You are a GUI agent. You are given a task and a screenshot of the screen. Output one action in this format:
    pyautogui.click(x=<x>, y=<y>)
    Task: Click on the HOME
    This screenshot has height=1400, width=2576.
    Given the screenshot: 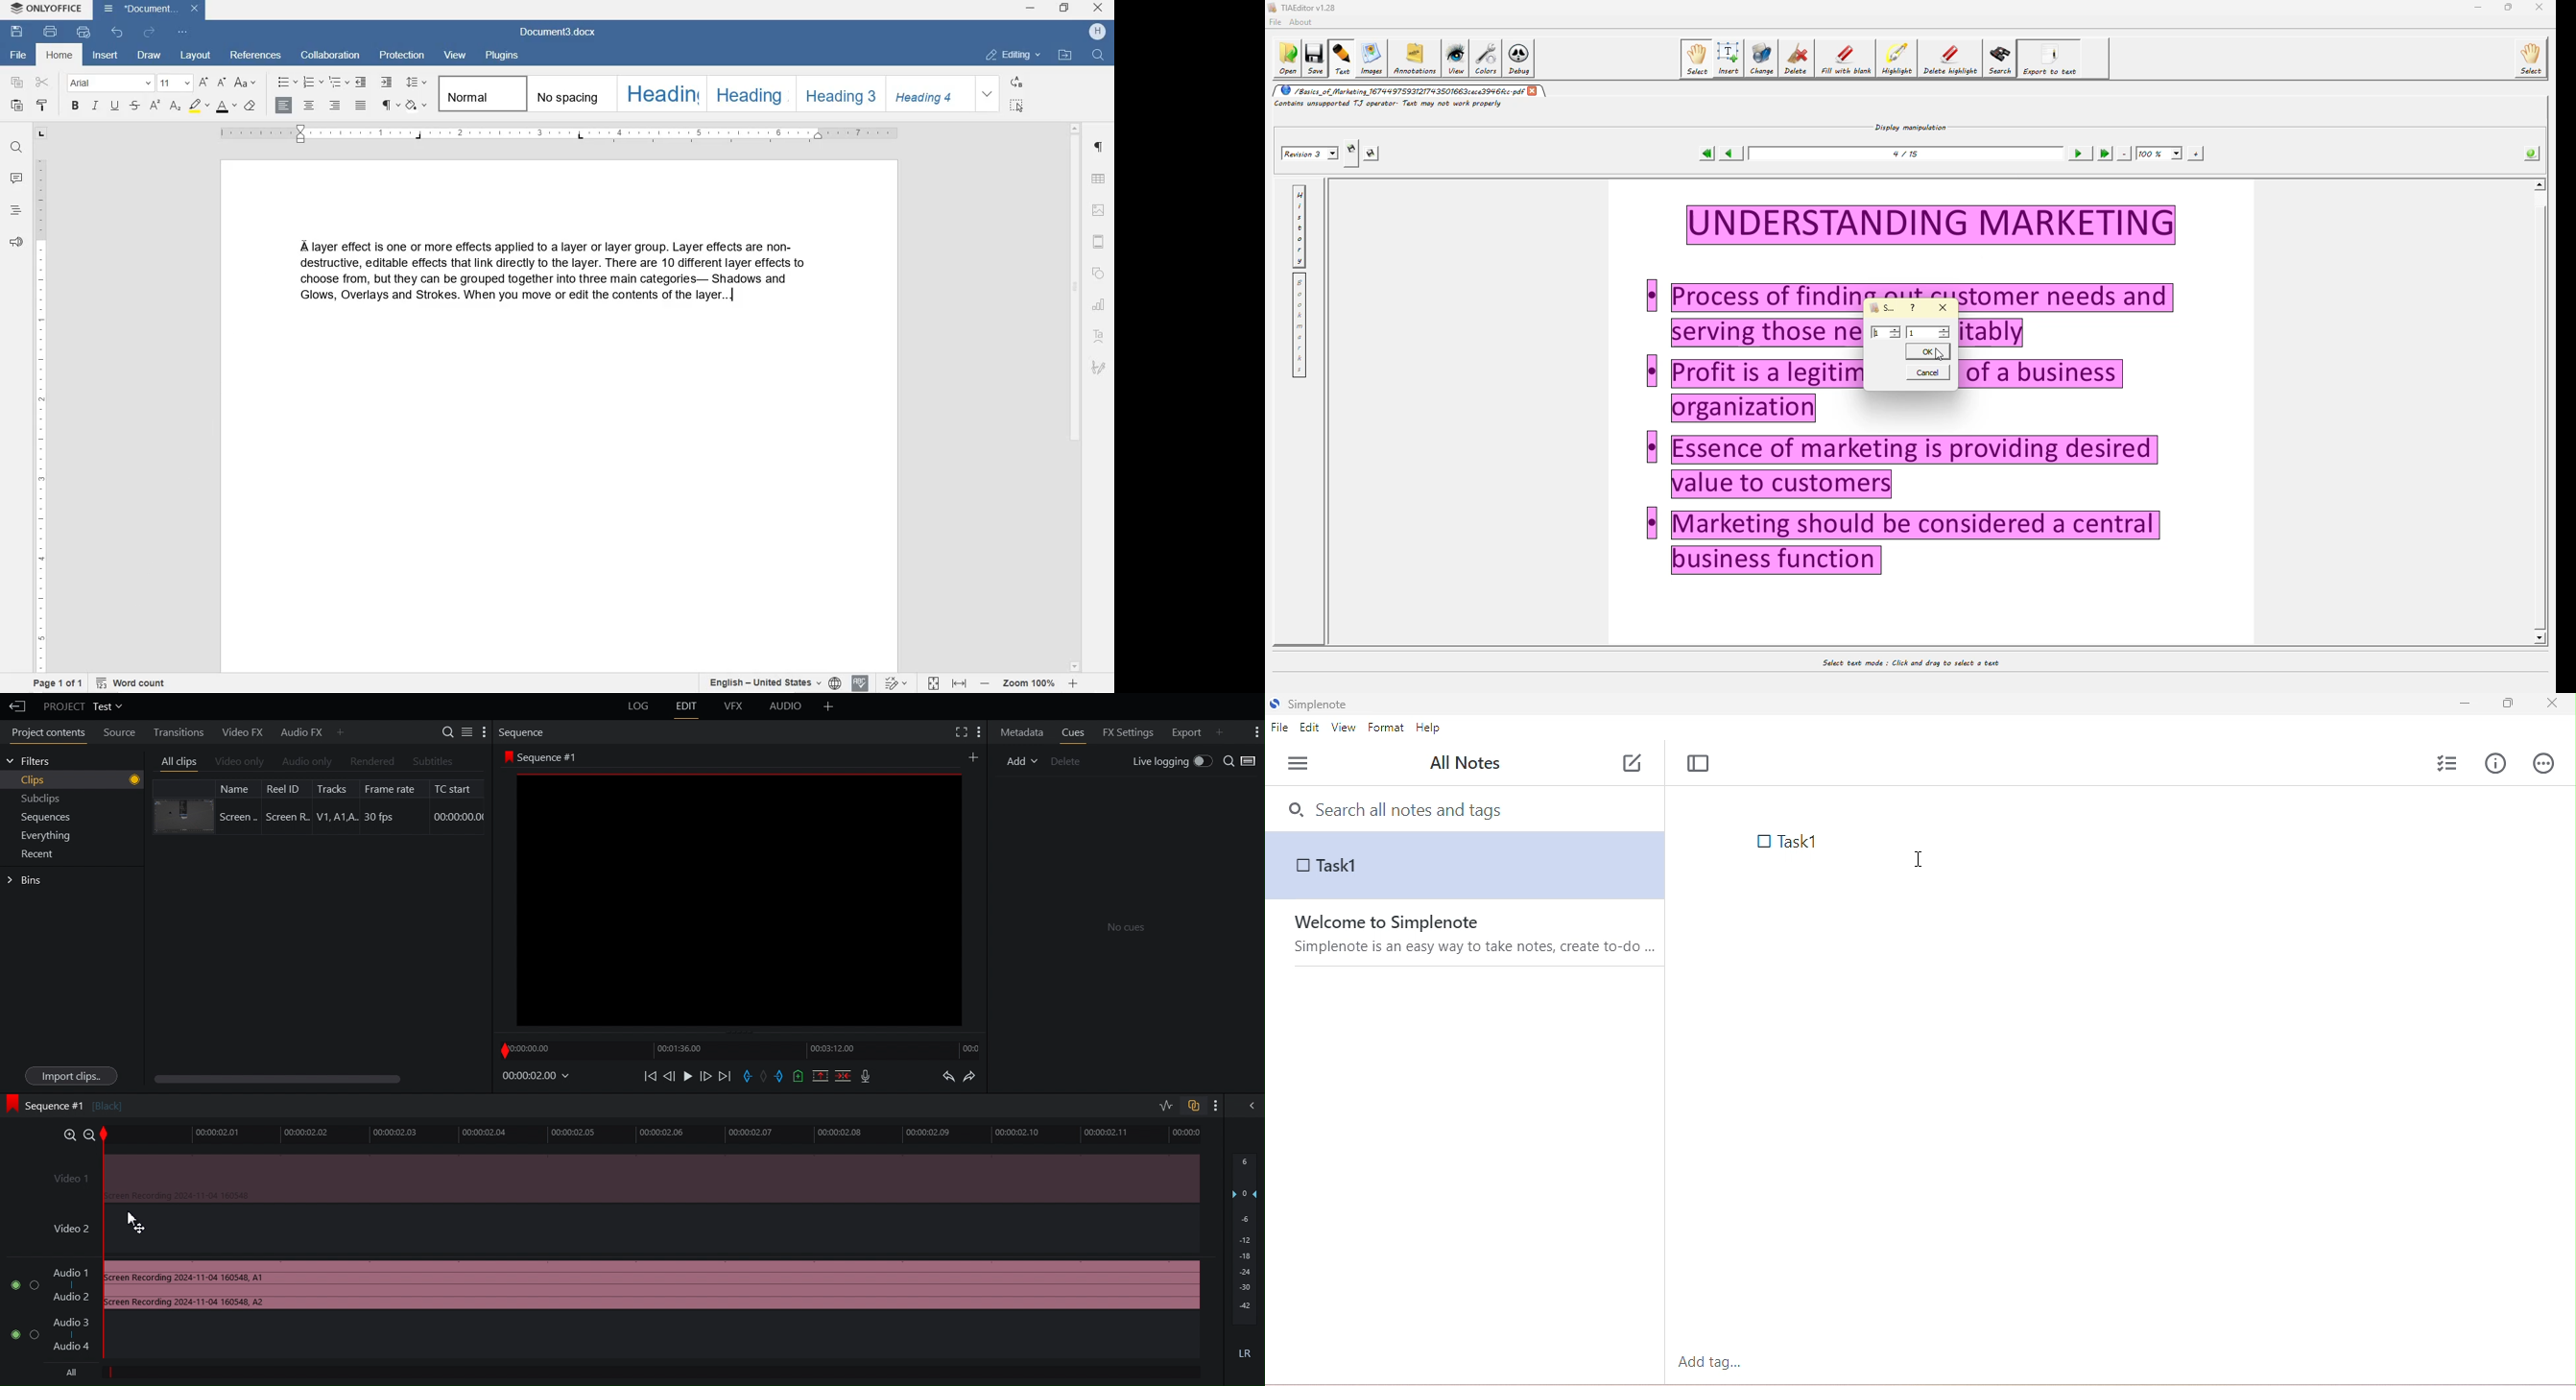 What is the action you would take?
    pyautogui.click(x=58, y=55)
    